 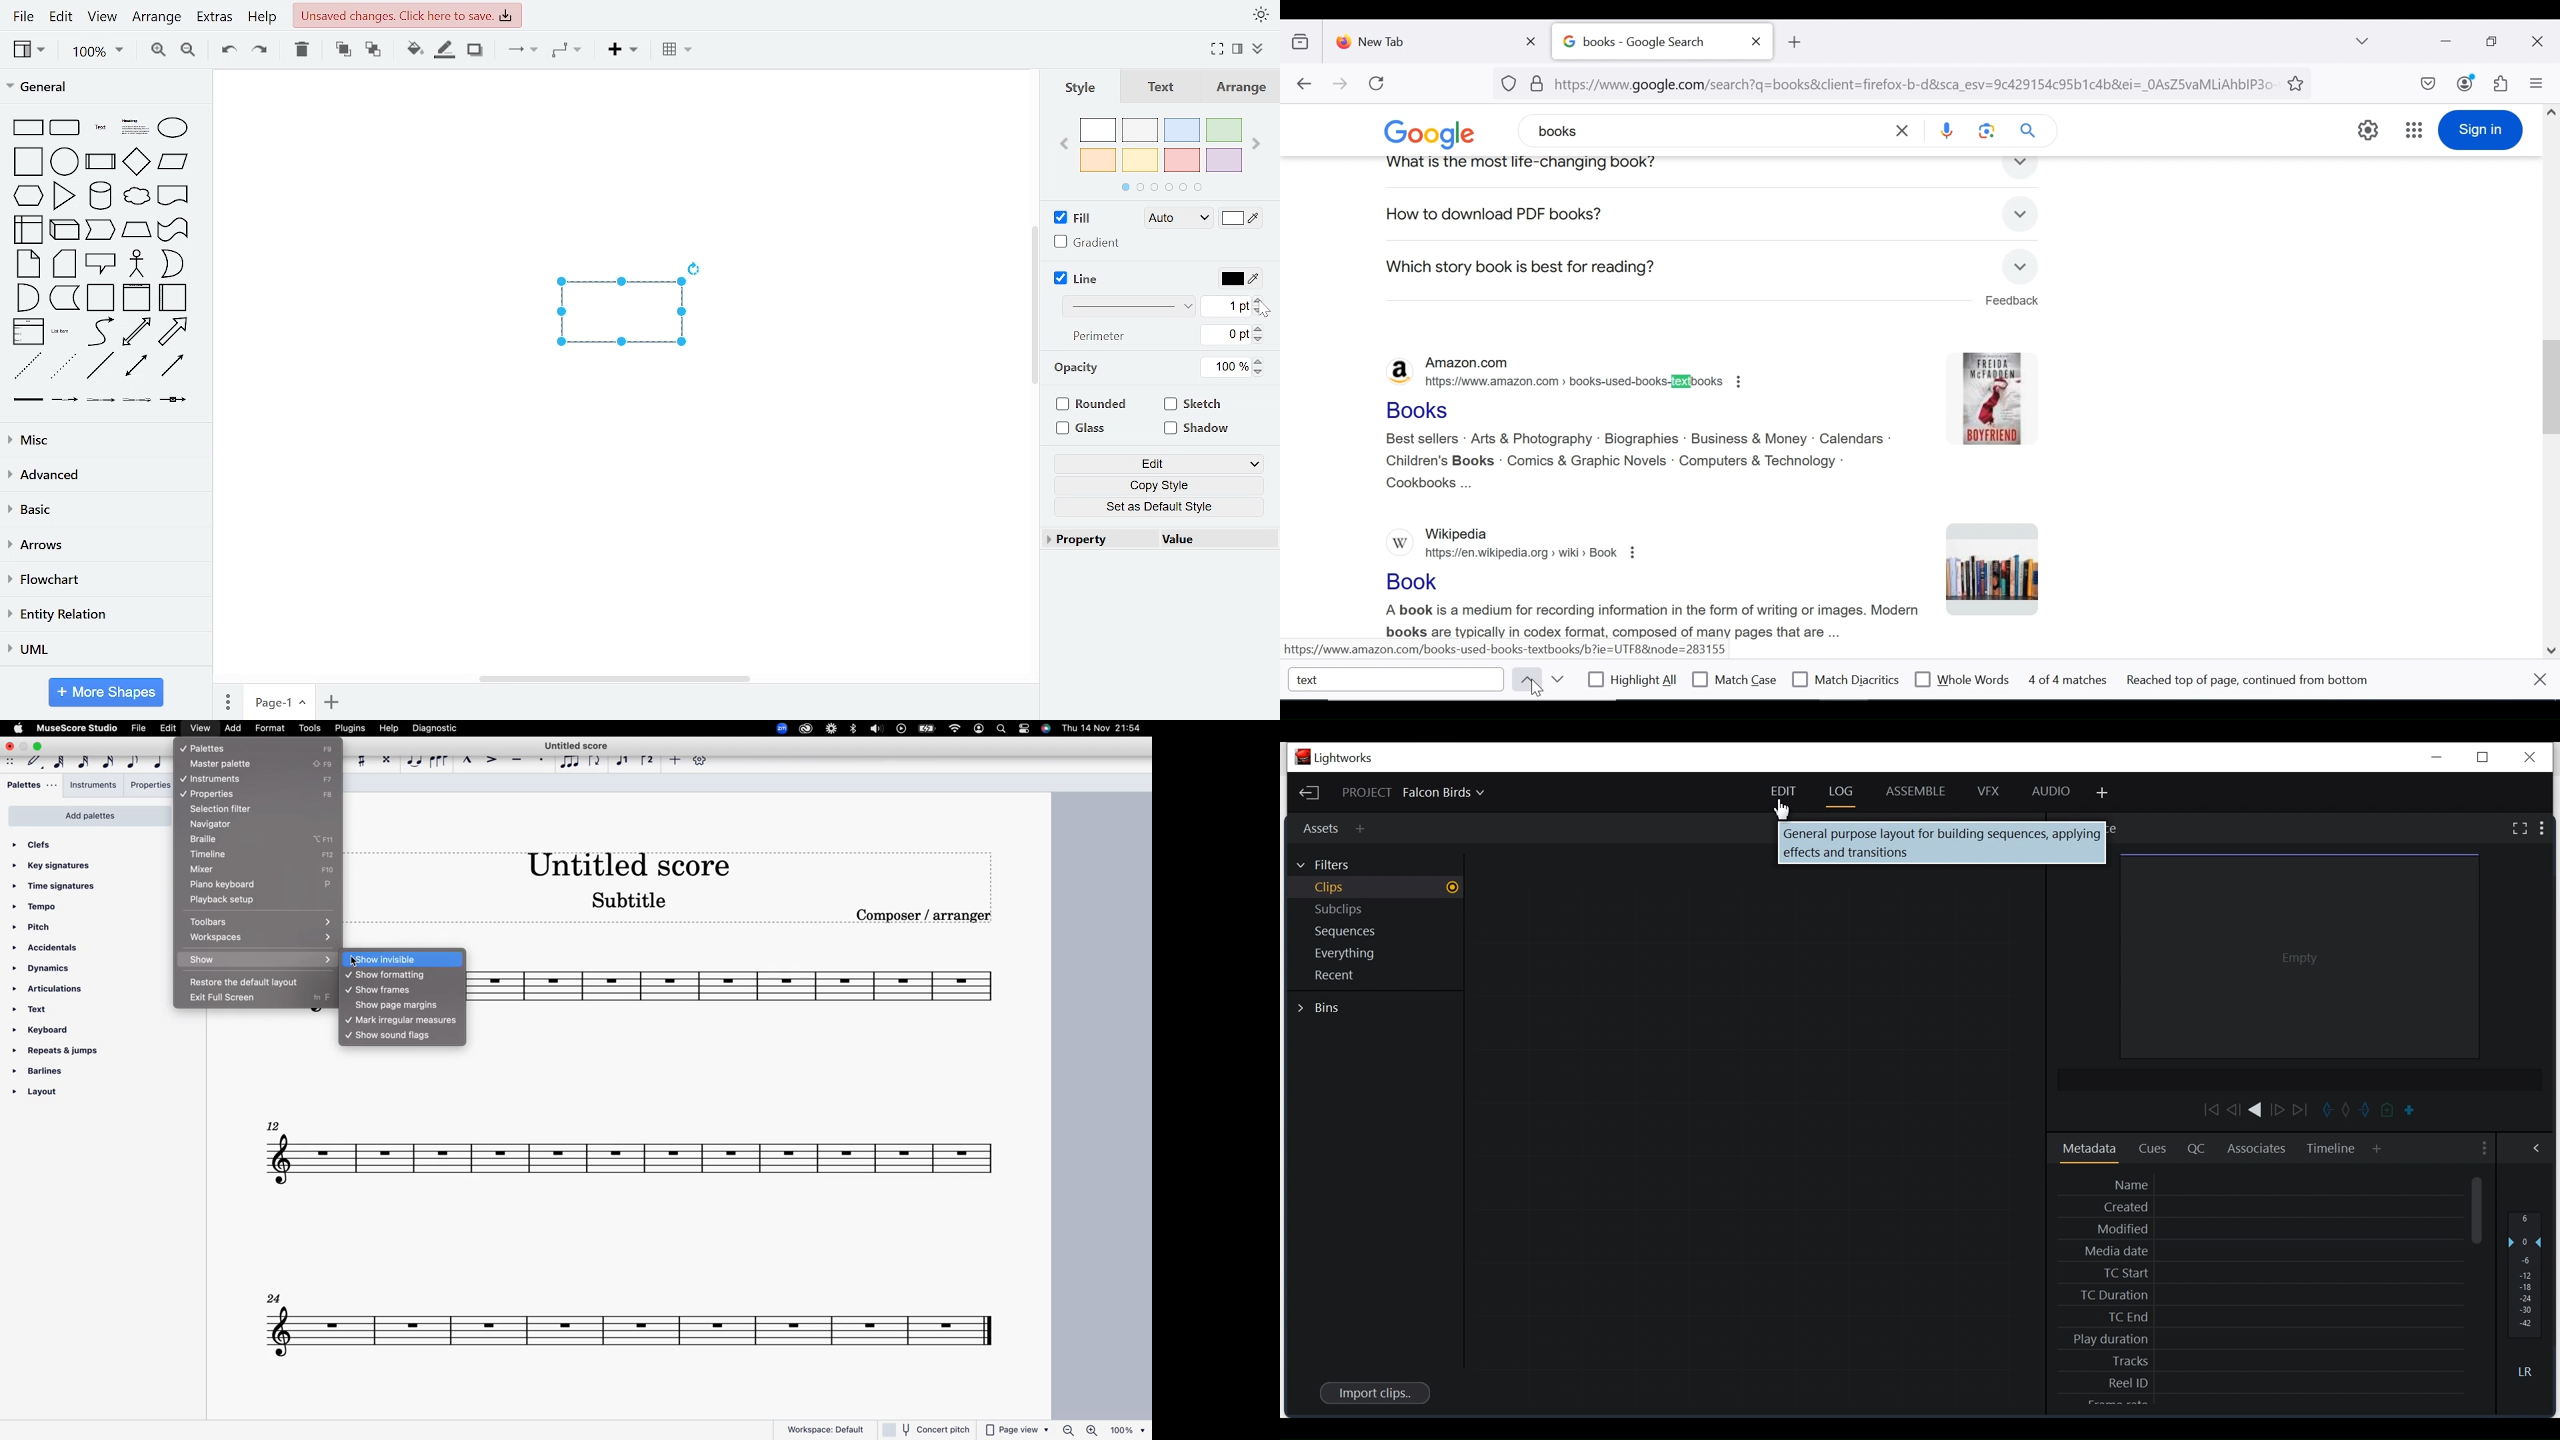 What do you see at coordinates (156, 15) in the screenshot?
I see `arrange` at bounding box center [156, 15].